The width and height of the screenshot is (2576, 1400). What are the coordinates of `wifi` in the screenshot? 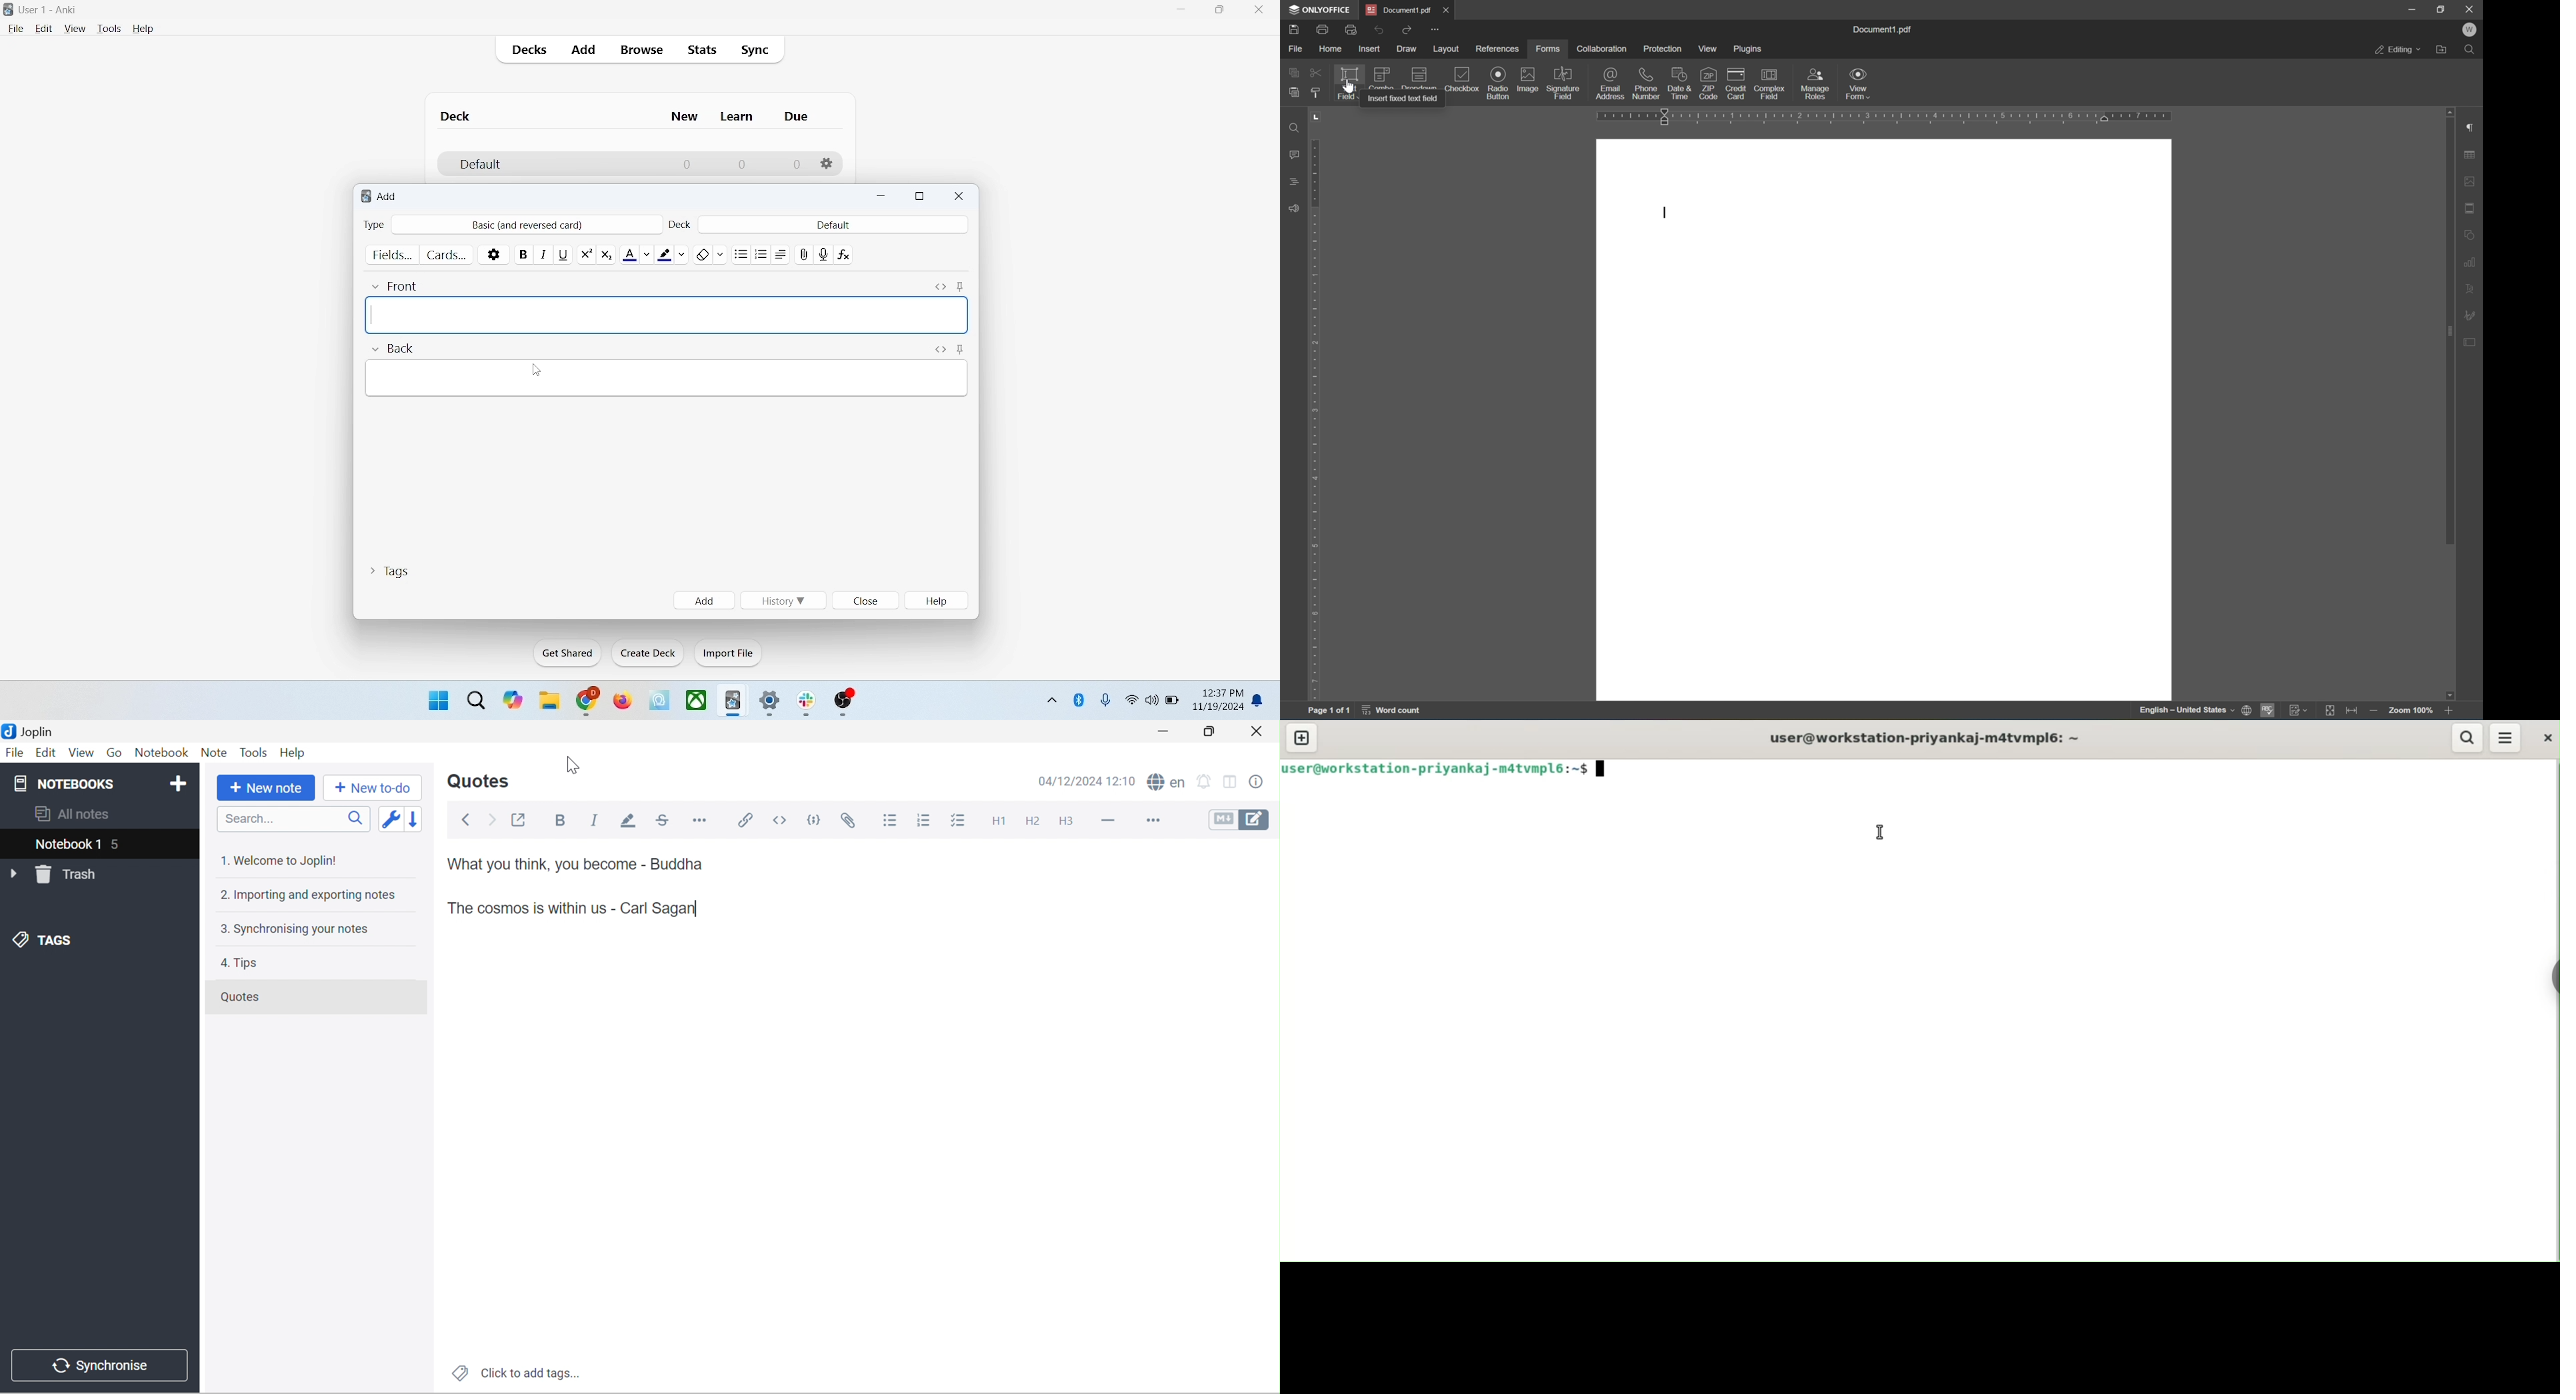 It's located at (1131, 699).